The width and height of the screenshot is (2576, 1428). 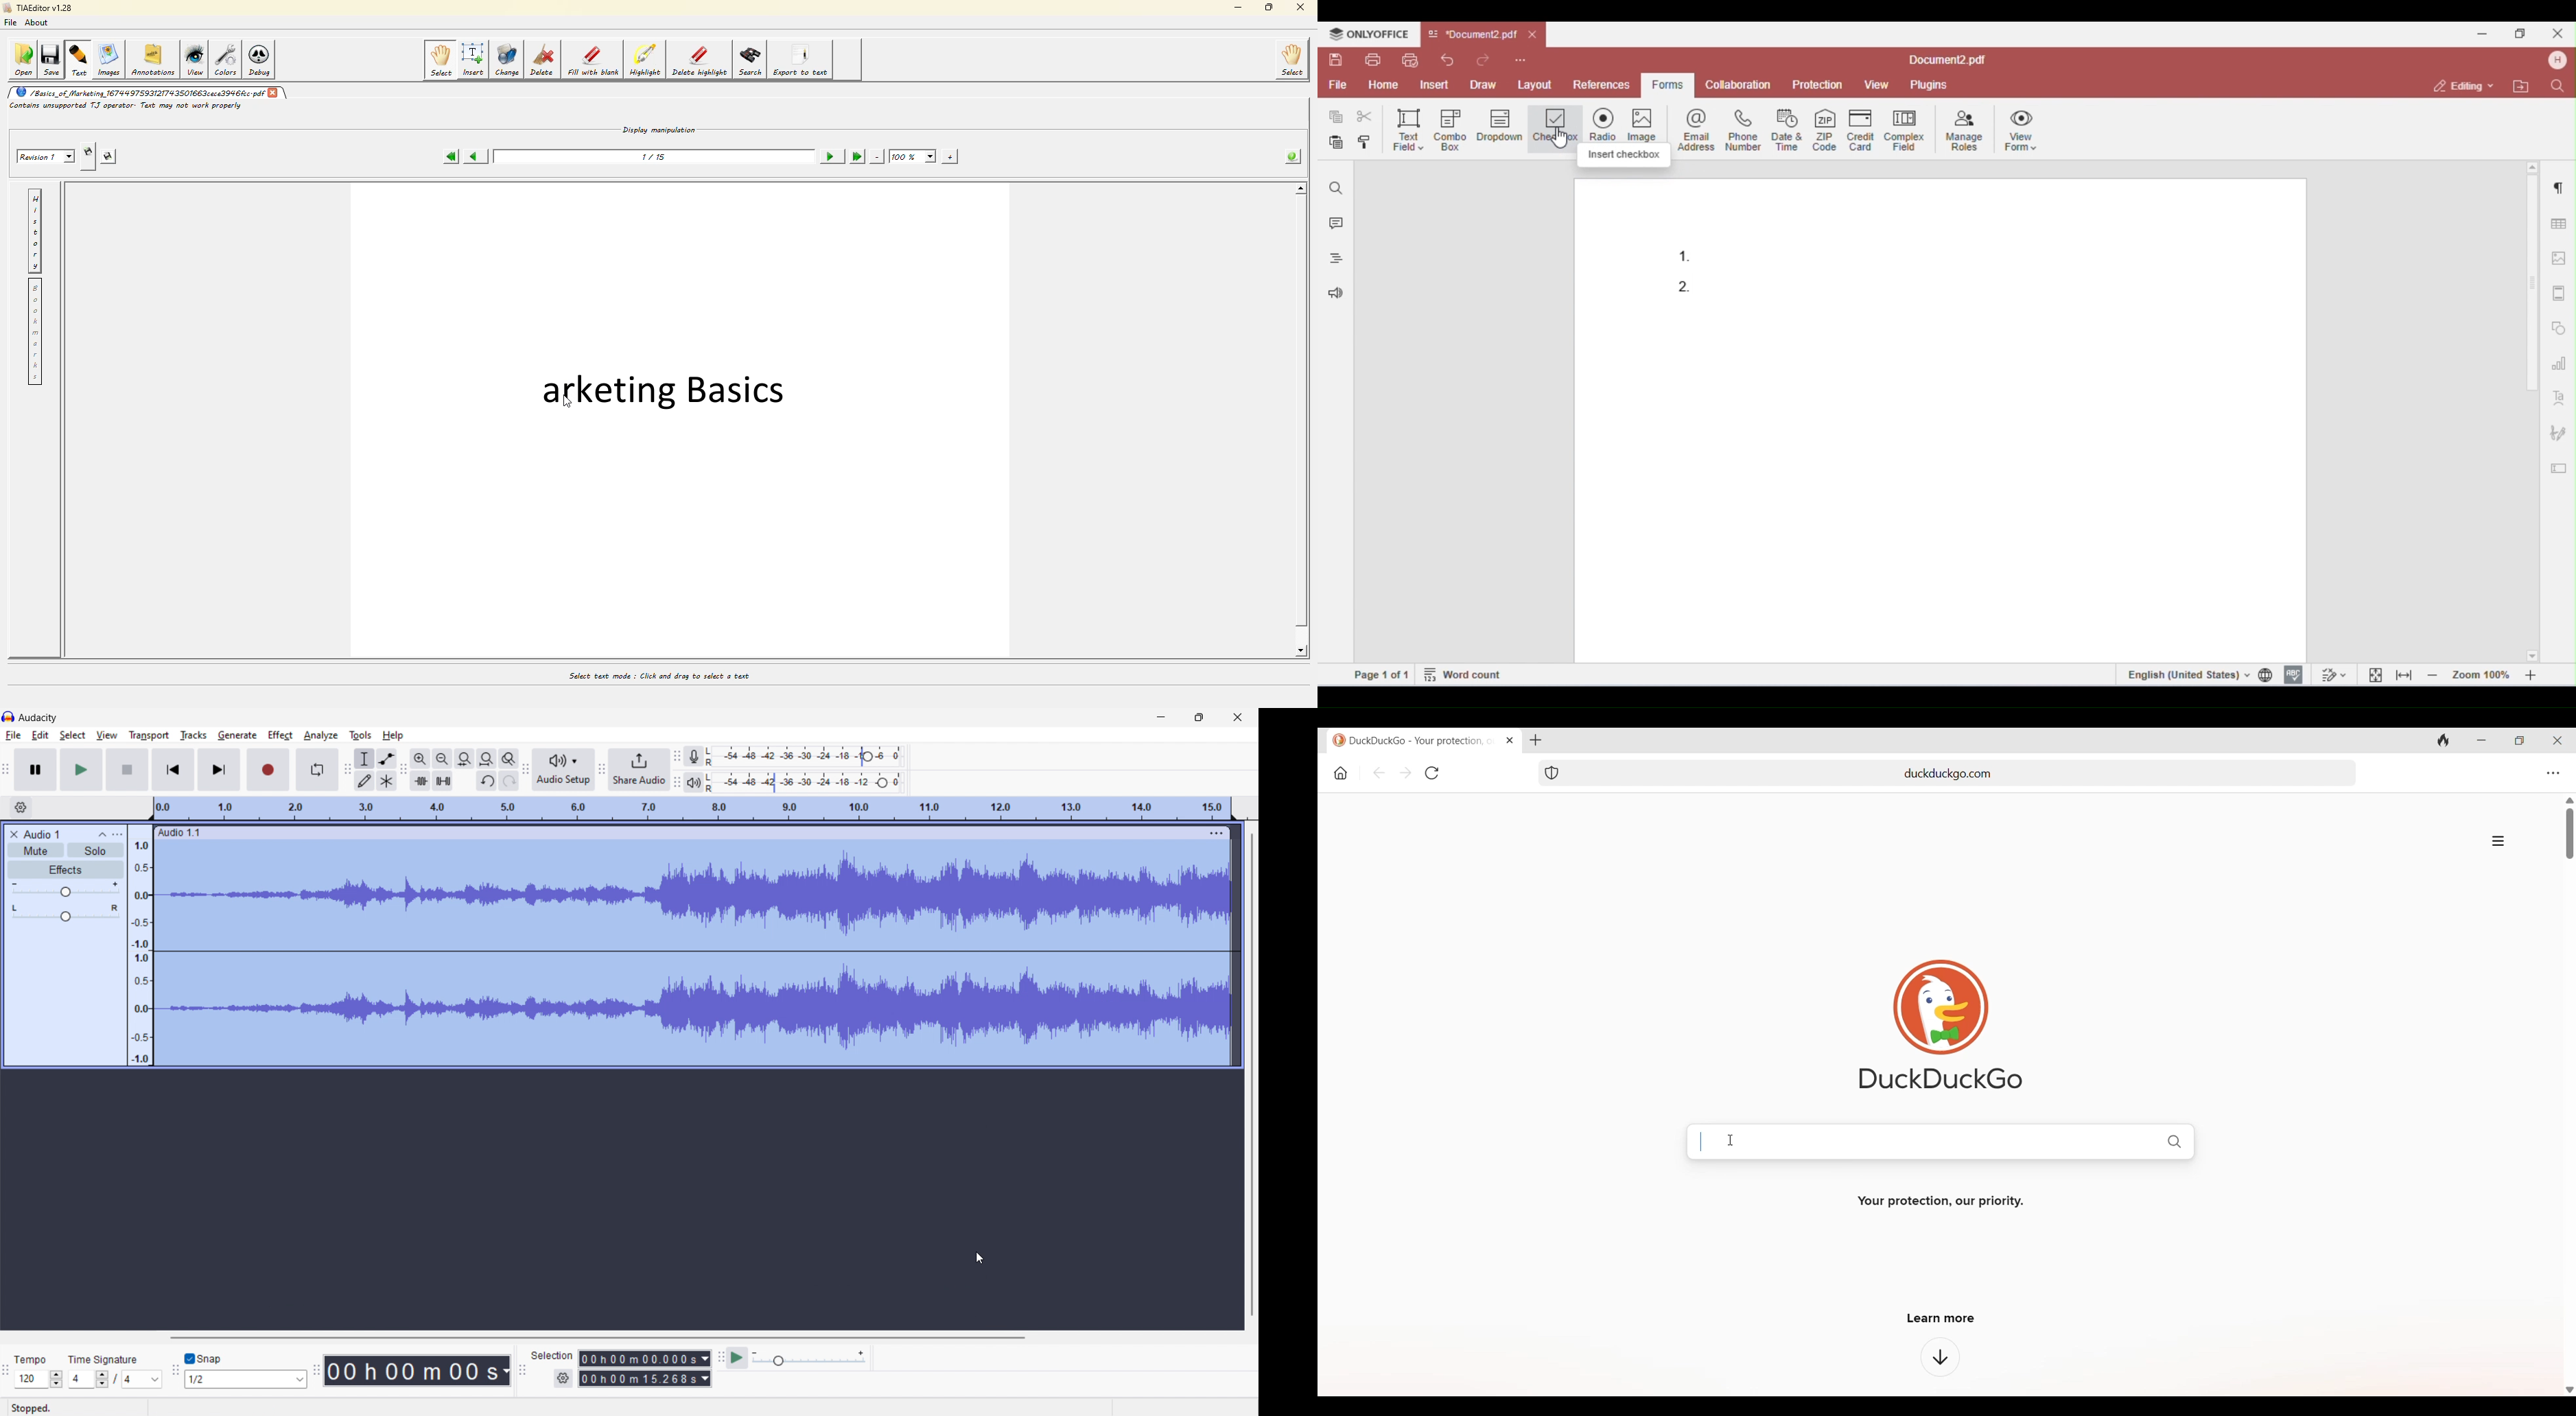 I want to click on cursor, so click(x=565, y=403).